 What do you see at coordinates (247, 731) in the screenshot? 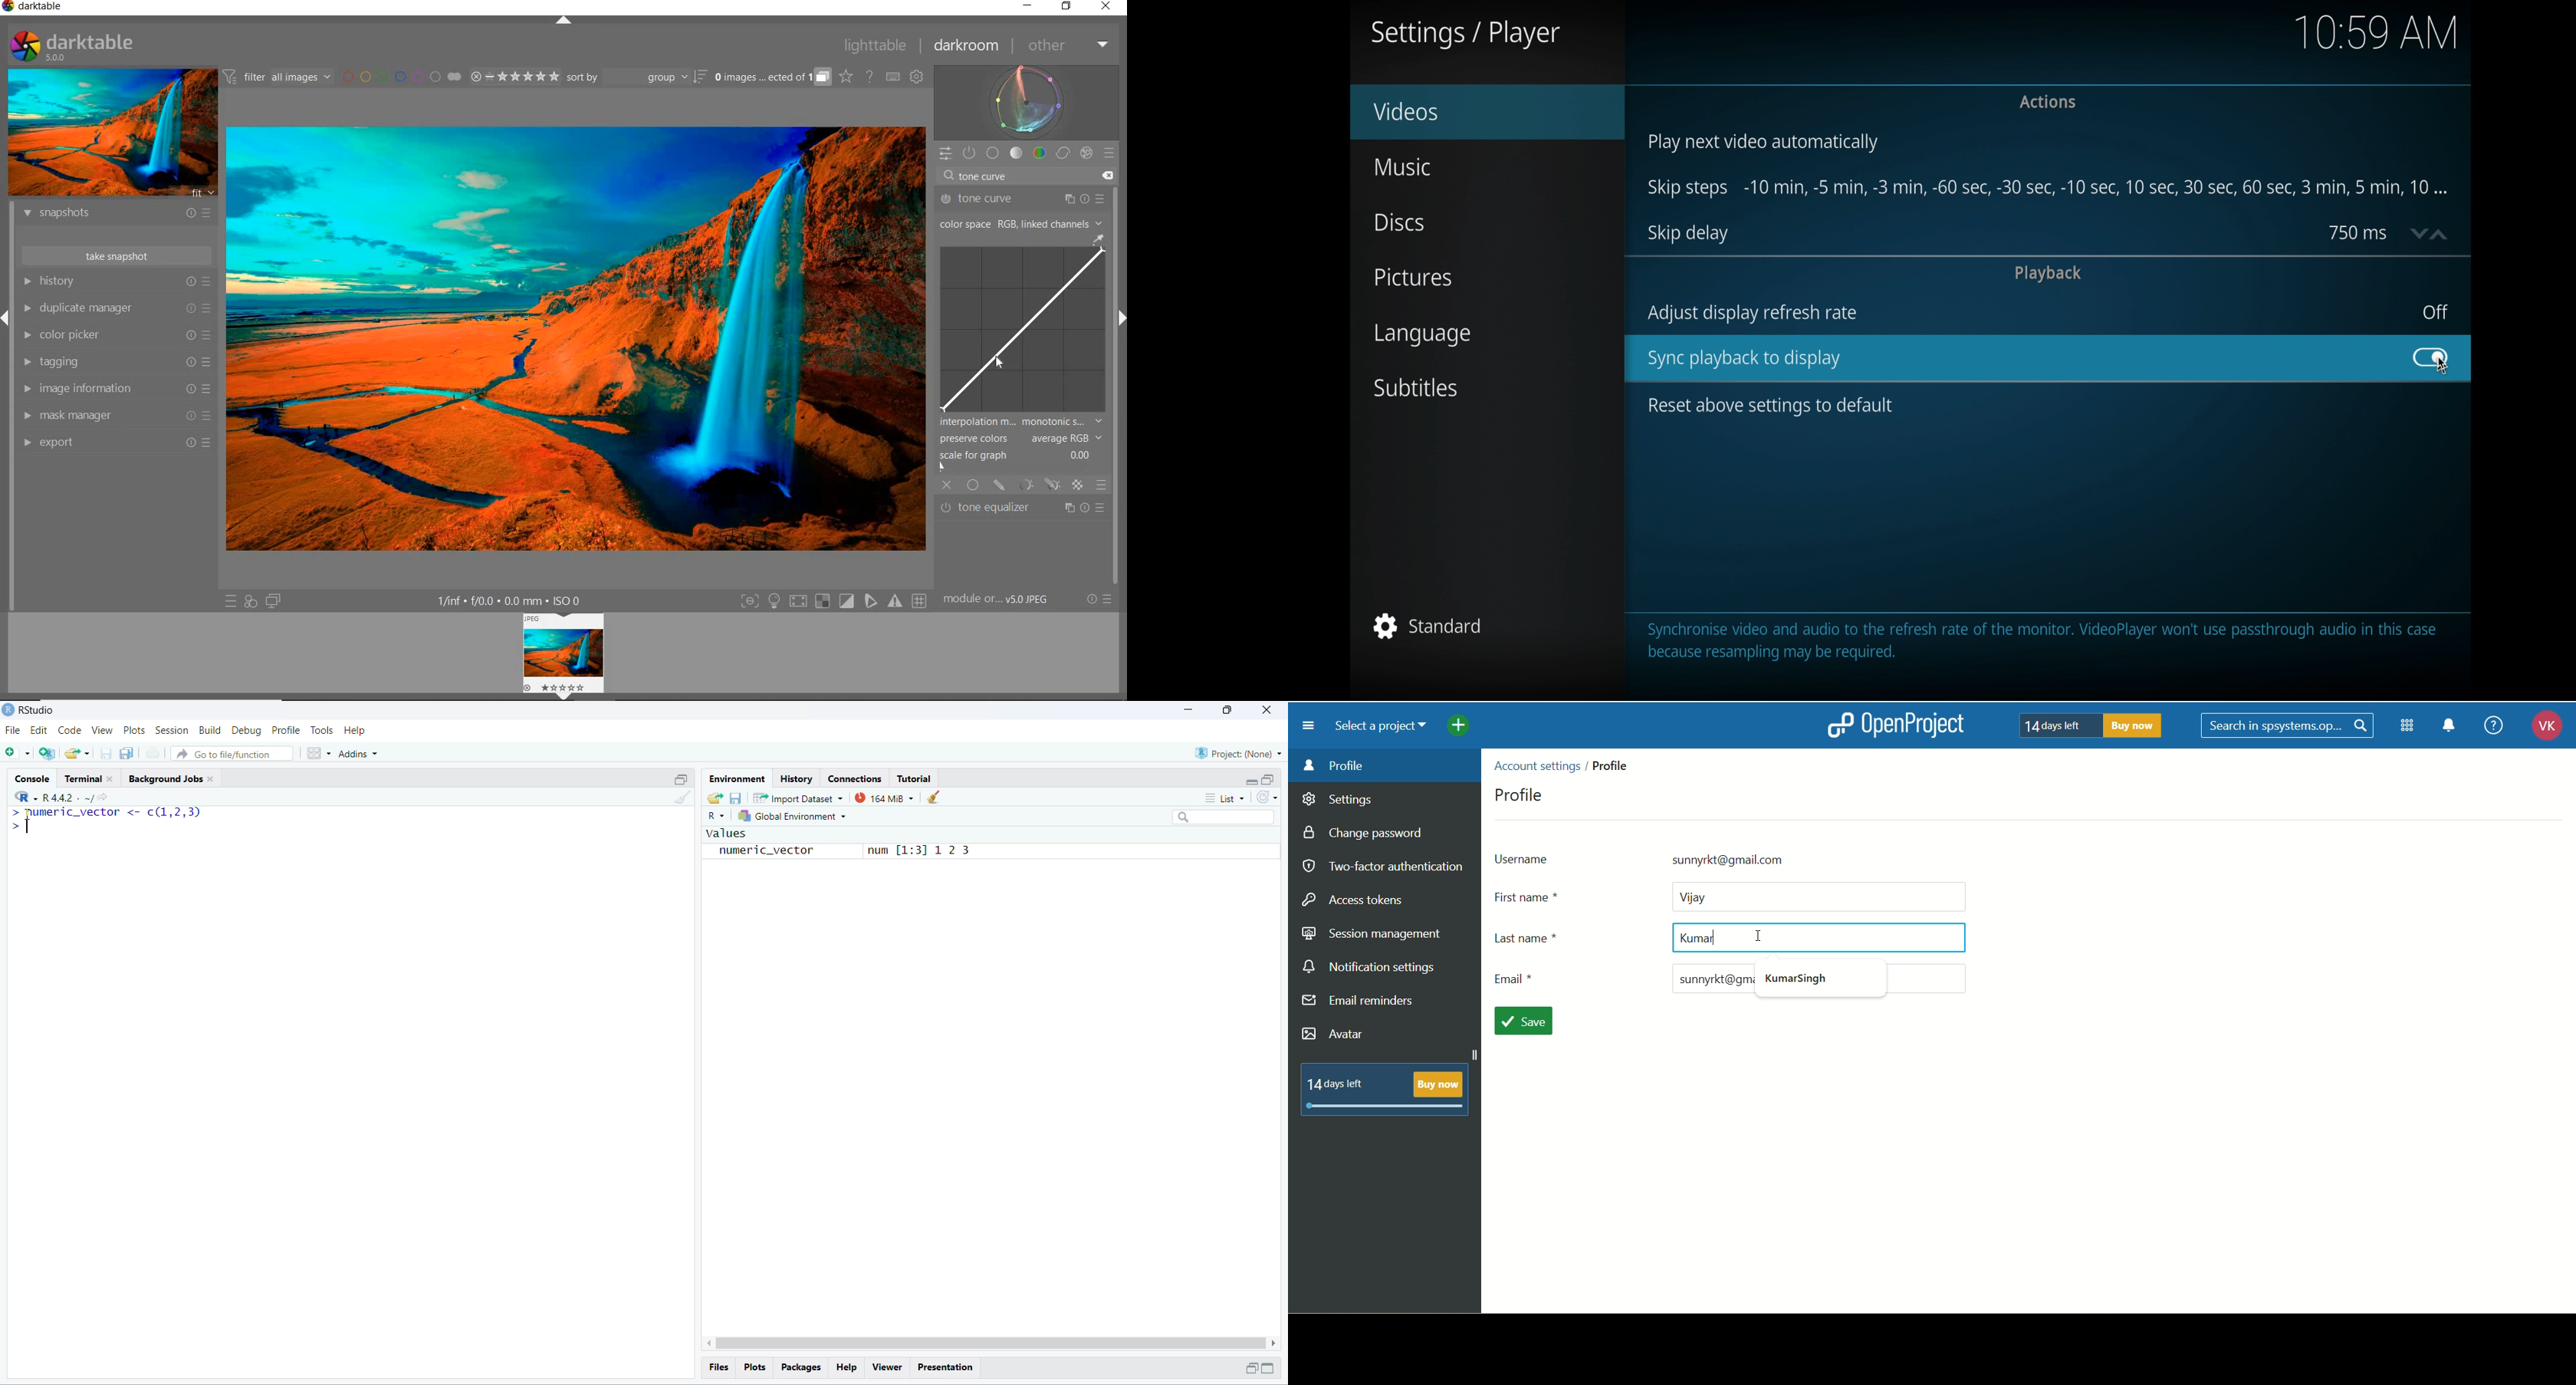
I see `Debug` at bounding box center [247, 731].